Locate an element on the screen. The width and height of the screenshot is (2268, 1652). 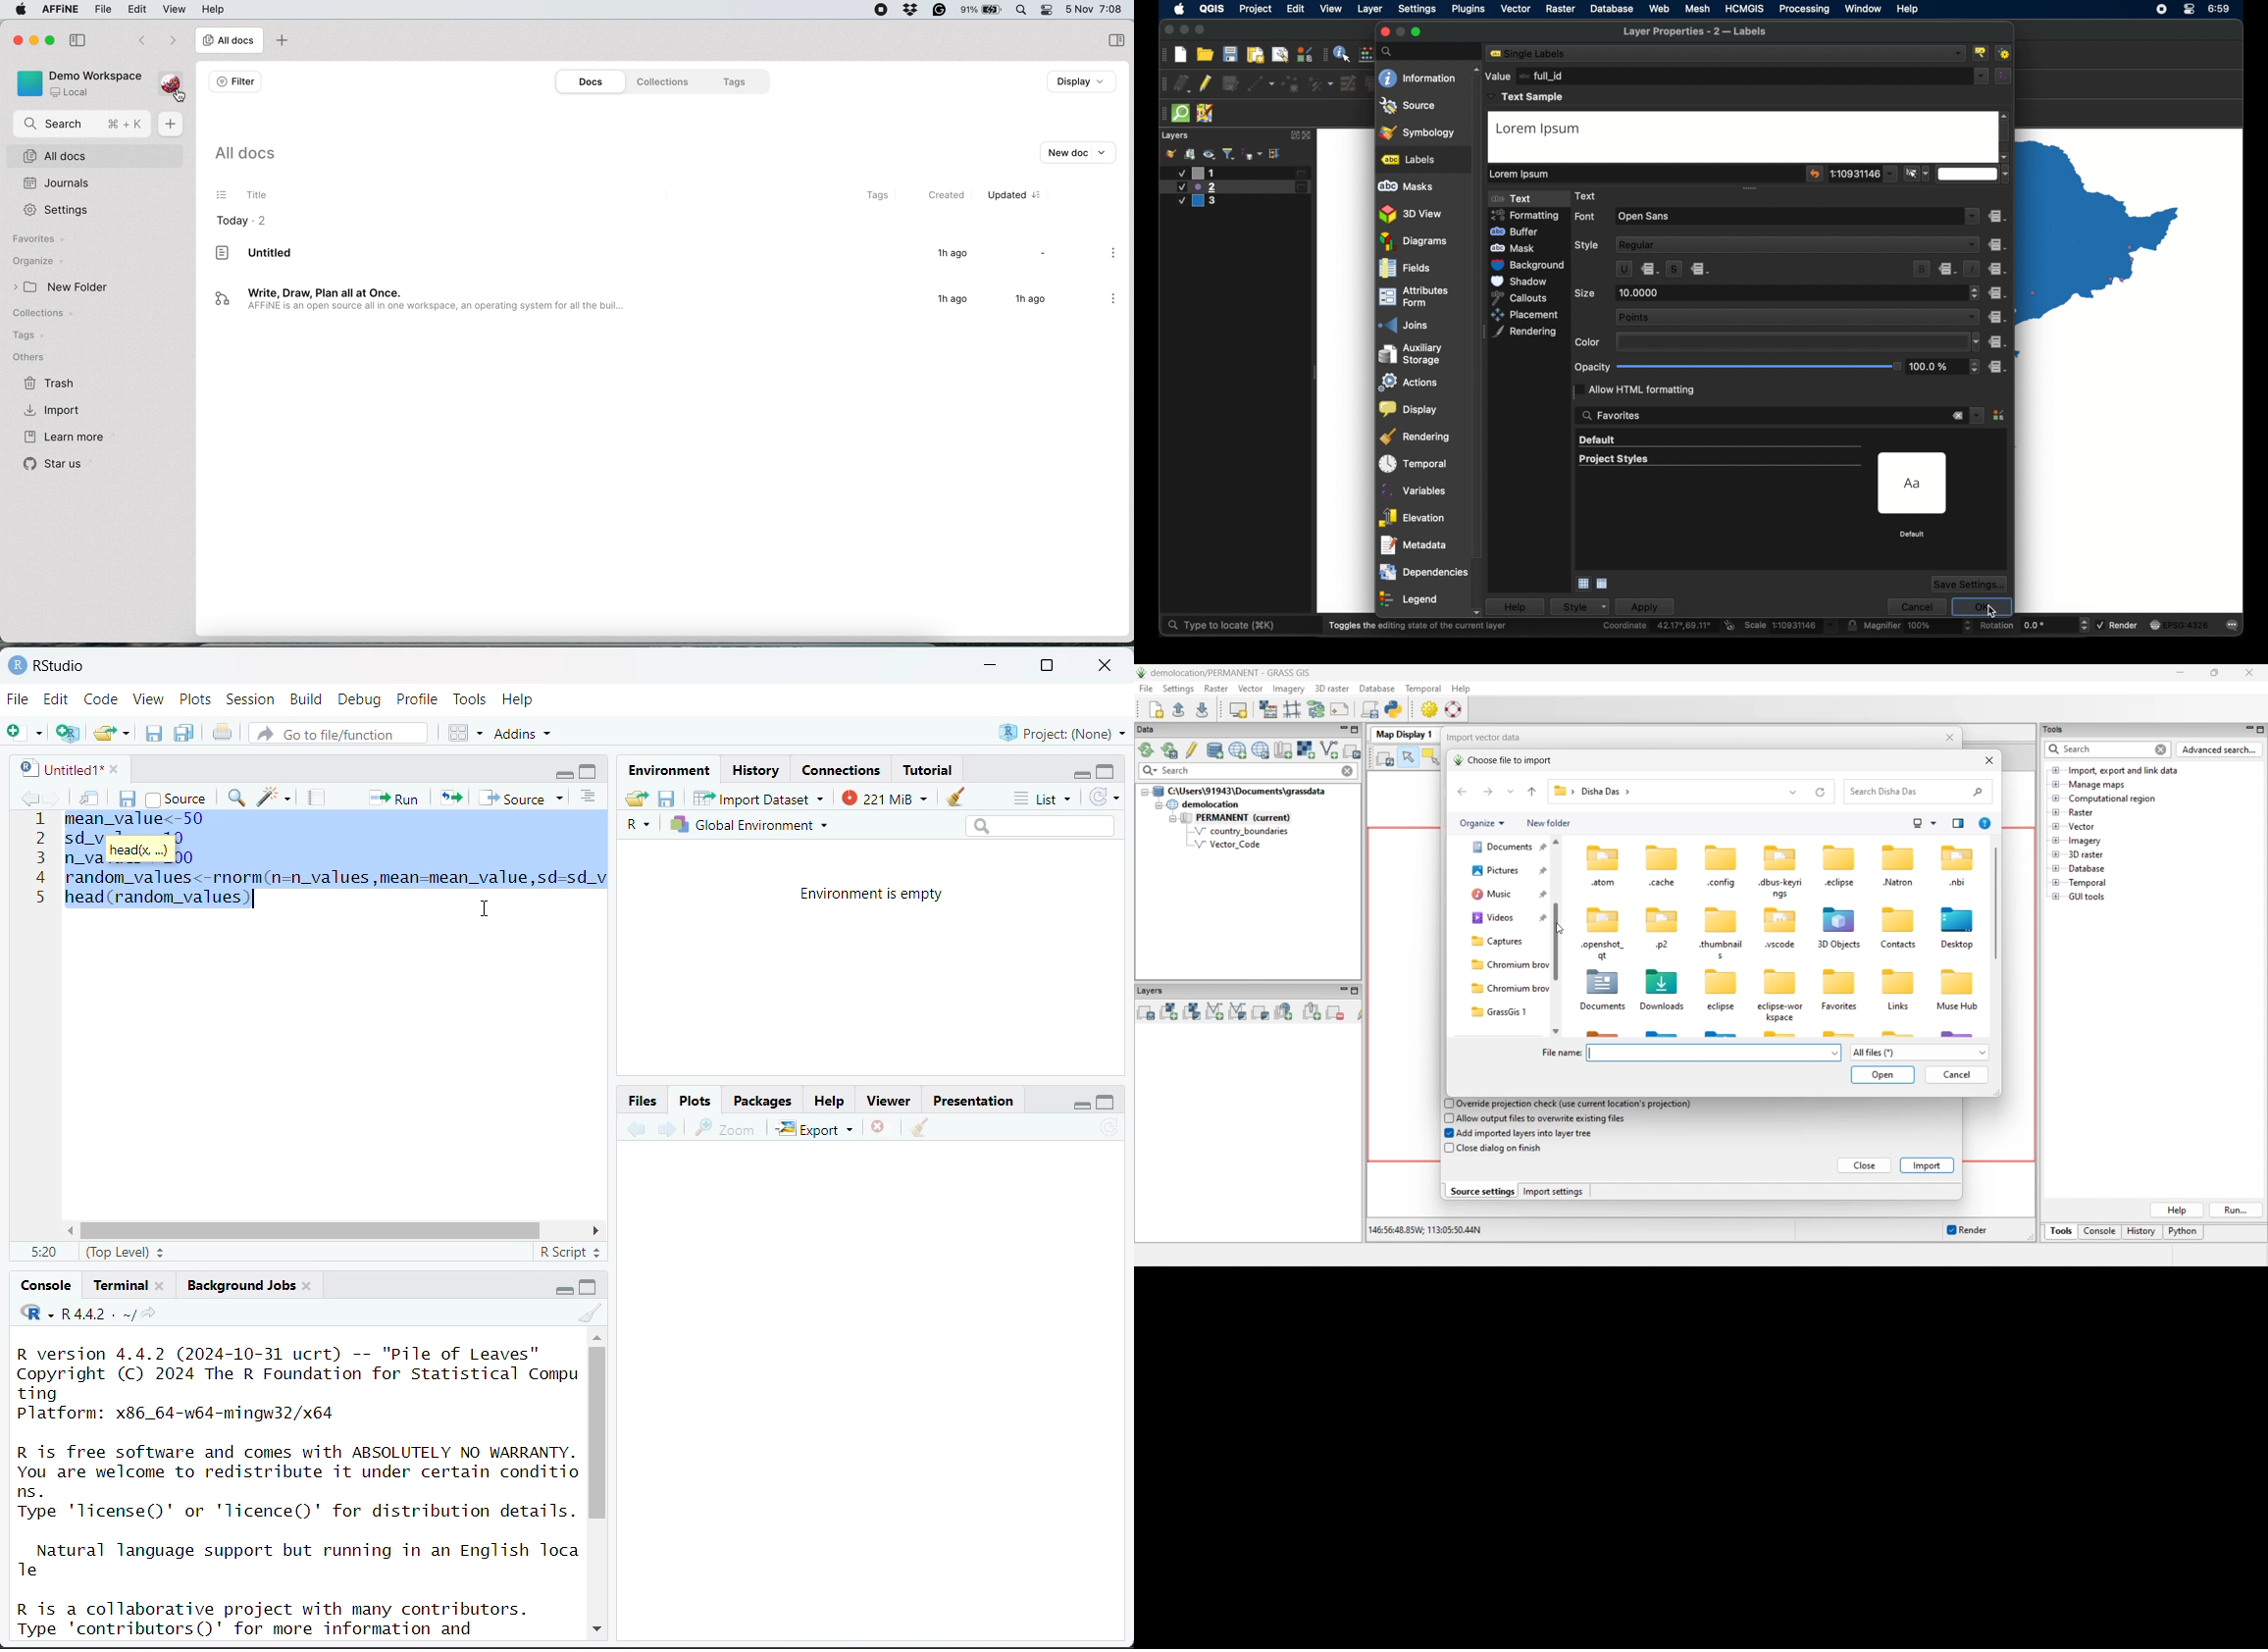
Session is located at coordinates (251, 700).